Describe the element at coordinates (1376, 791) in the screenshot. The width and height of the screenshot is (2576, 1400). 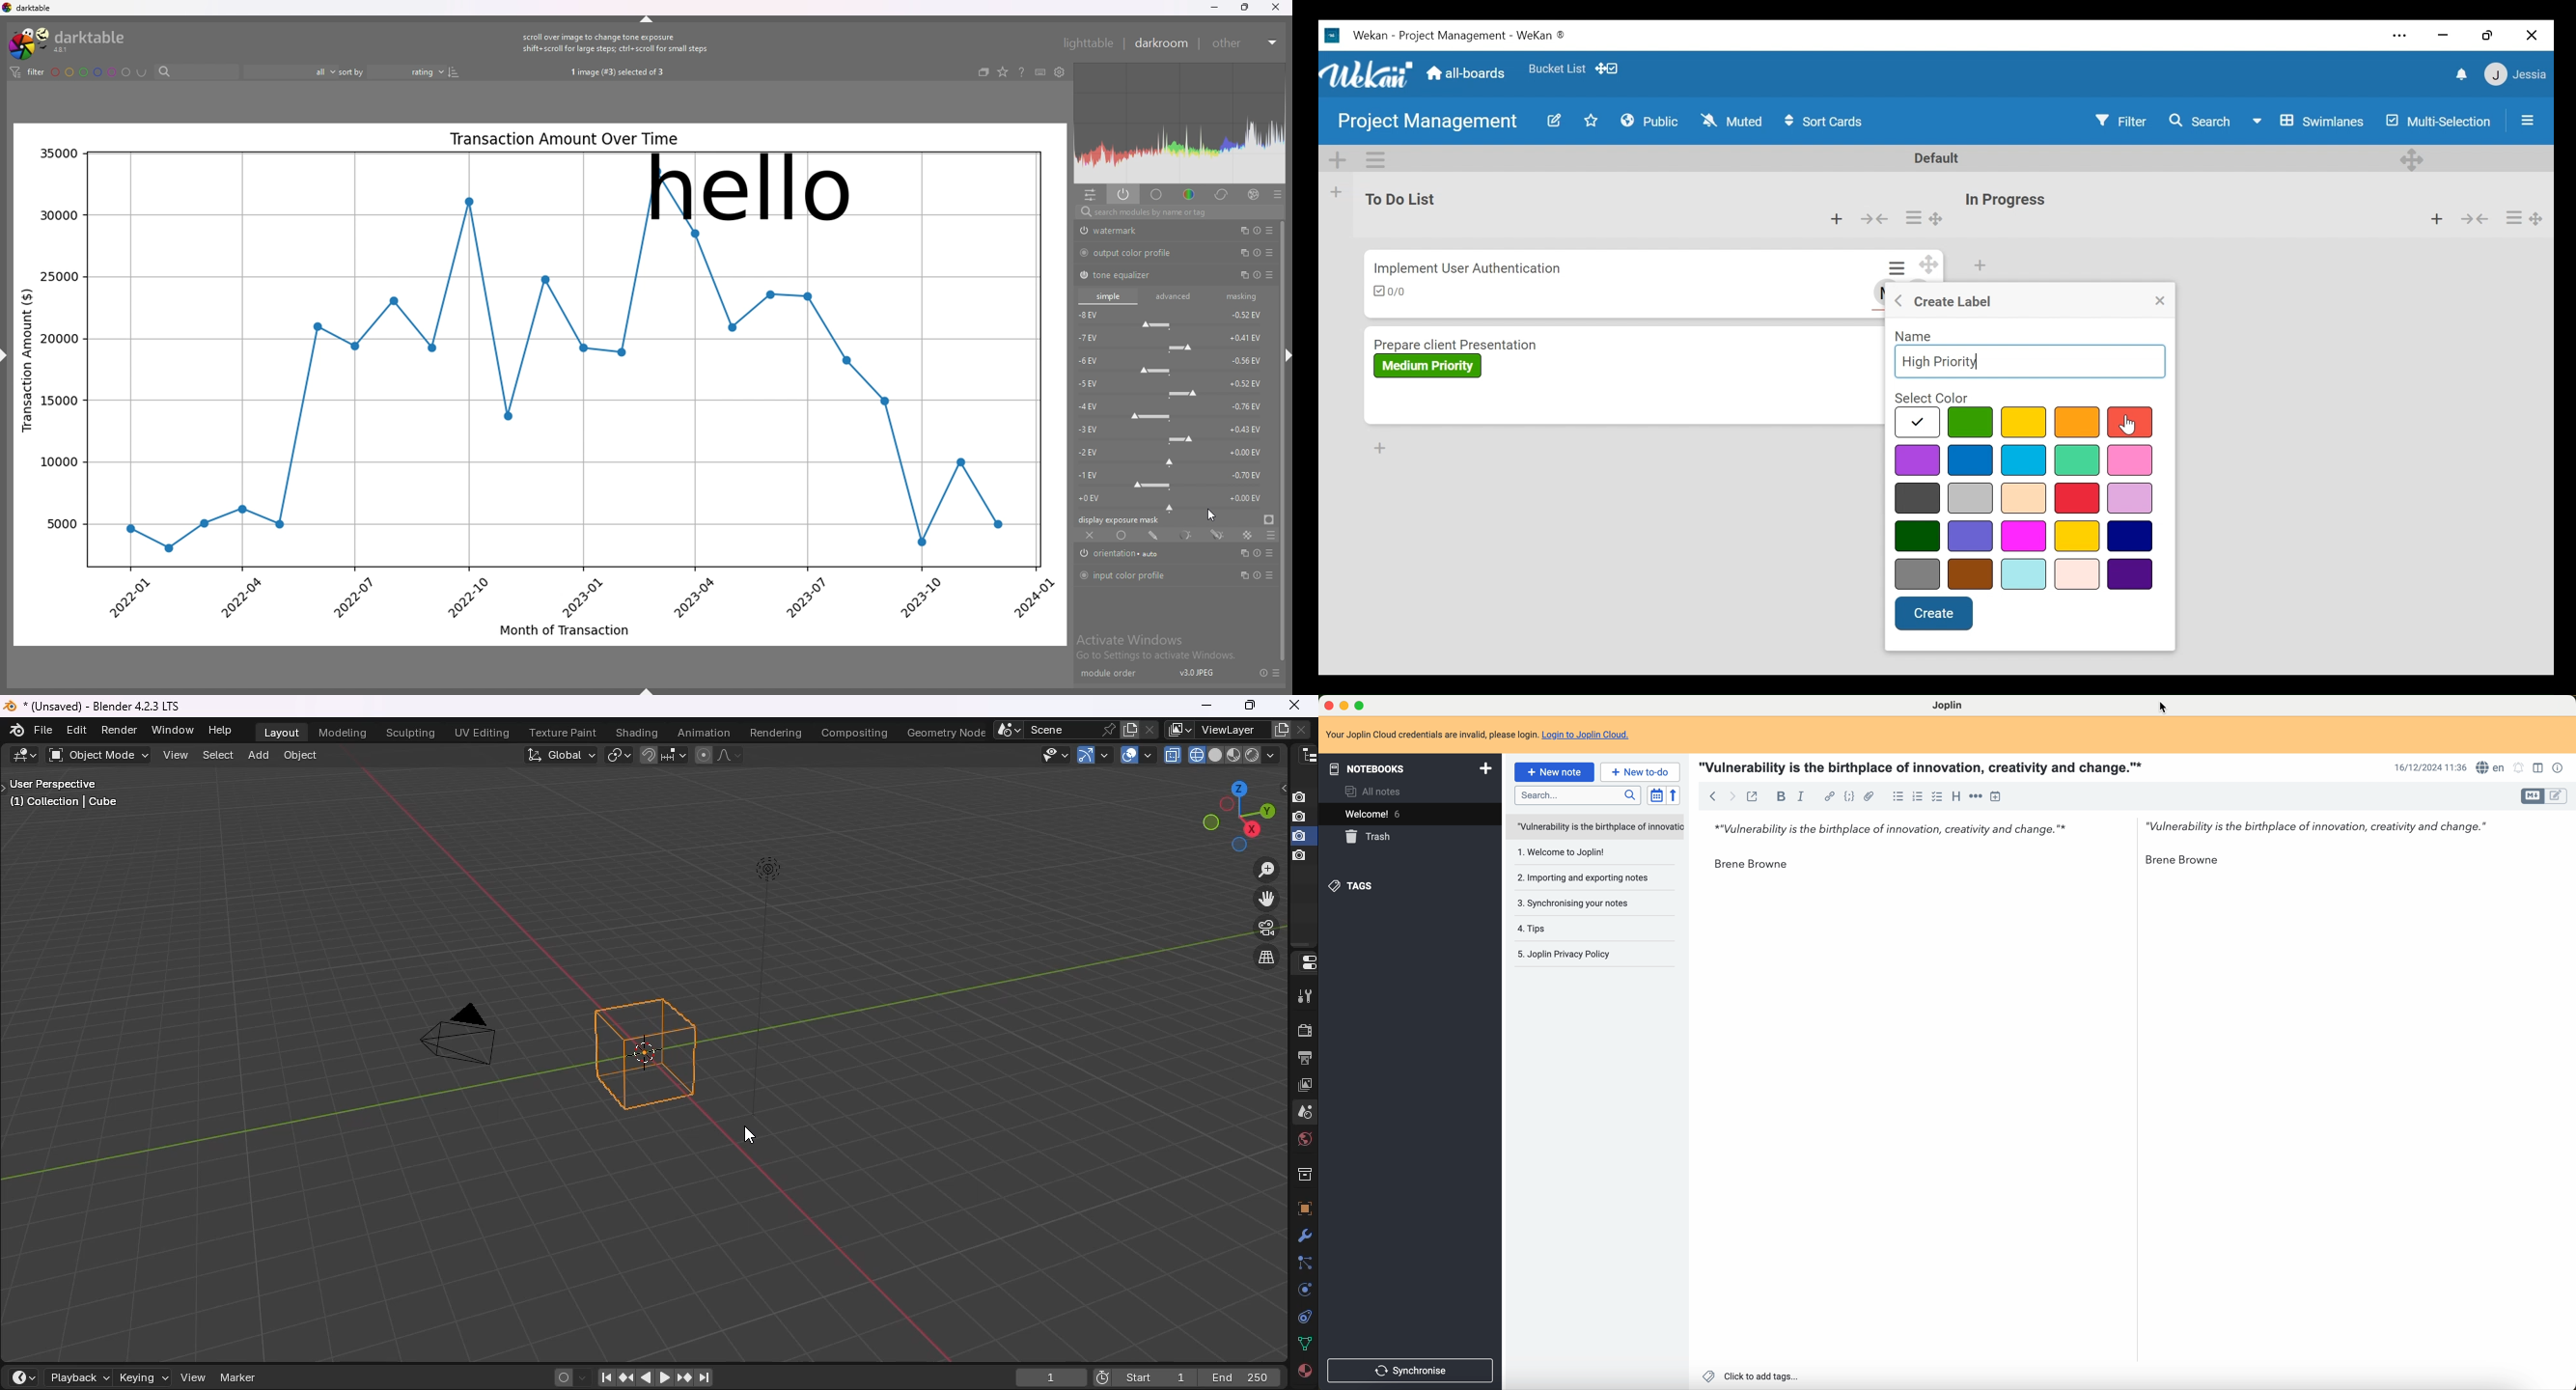
I see `all notes` at that location.